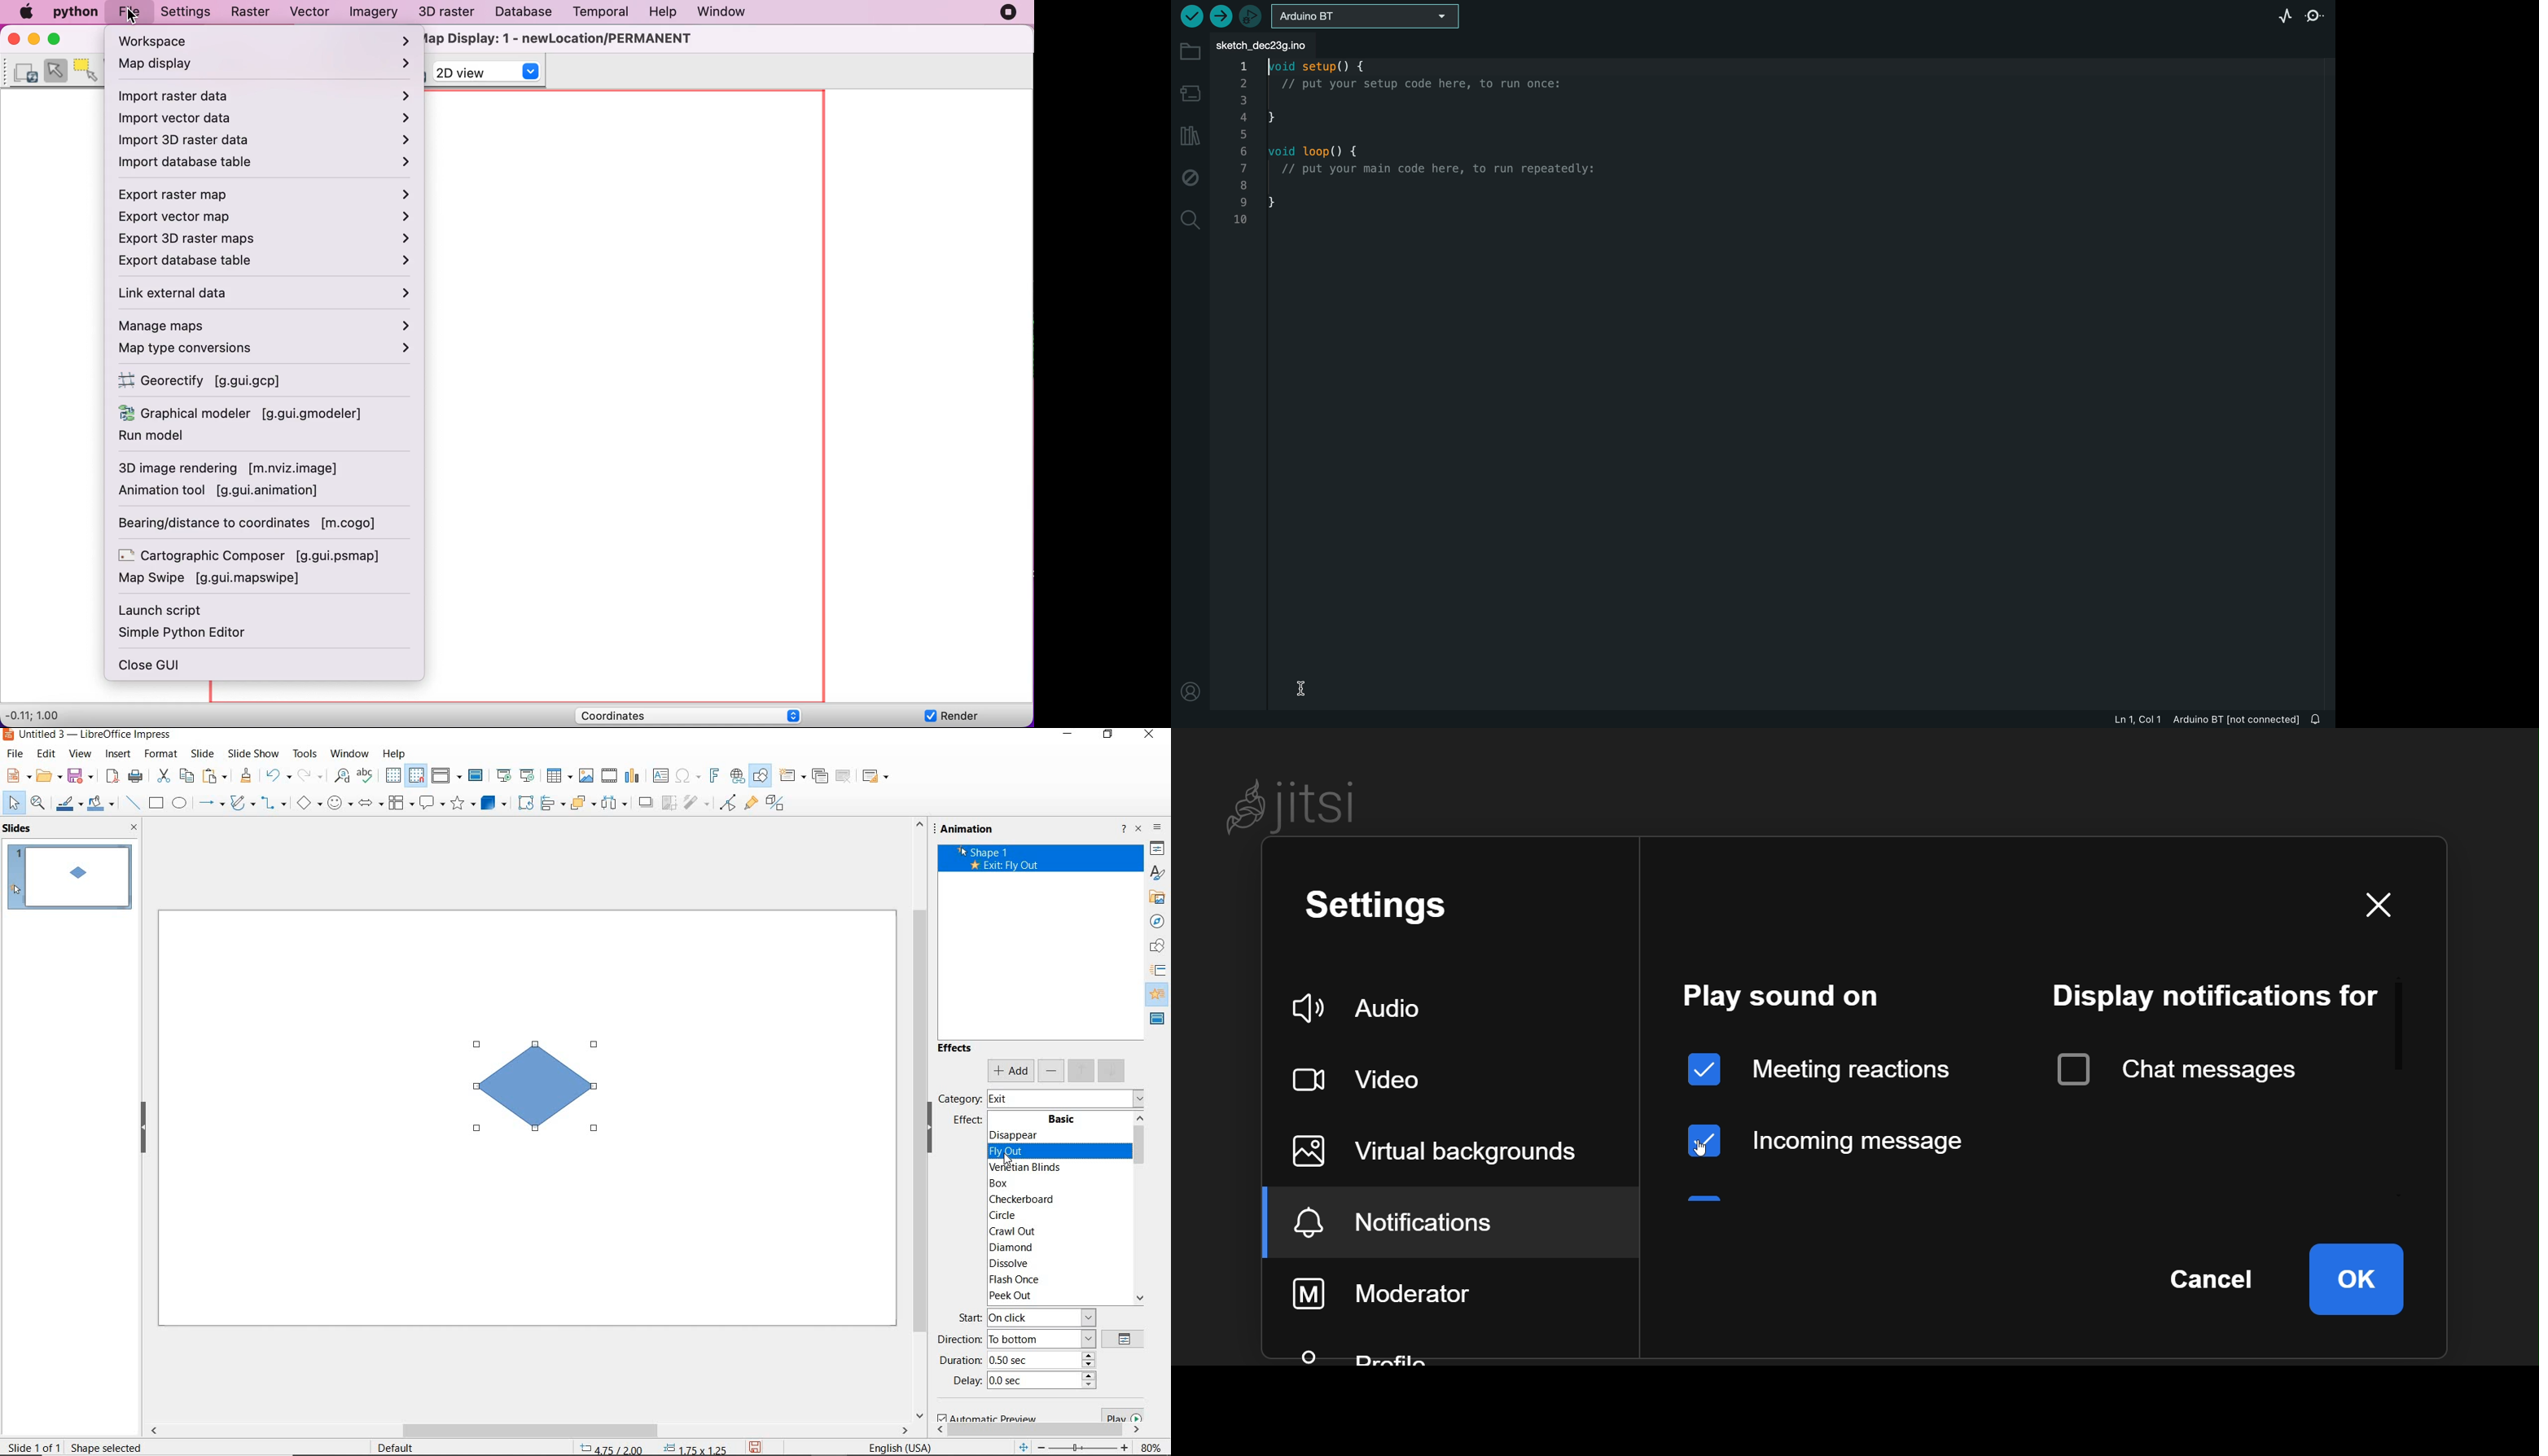 The height and width of the screenshot is (1456, 2548). I want to click on dissolve, so click(1057, 1264).